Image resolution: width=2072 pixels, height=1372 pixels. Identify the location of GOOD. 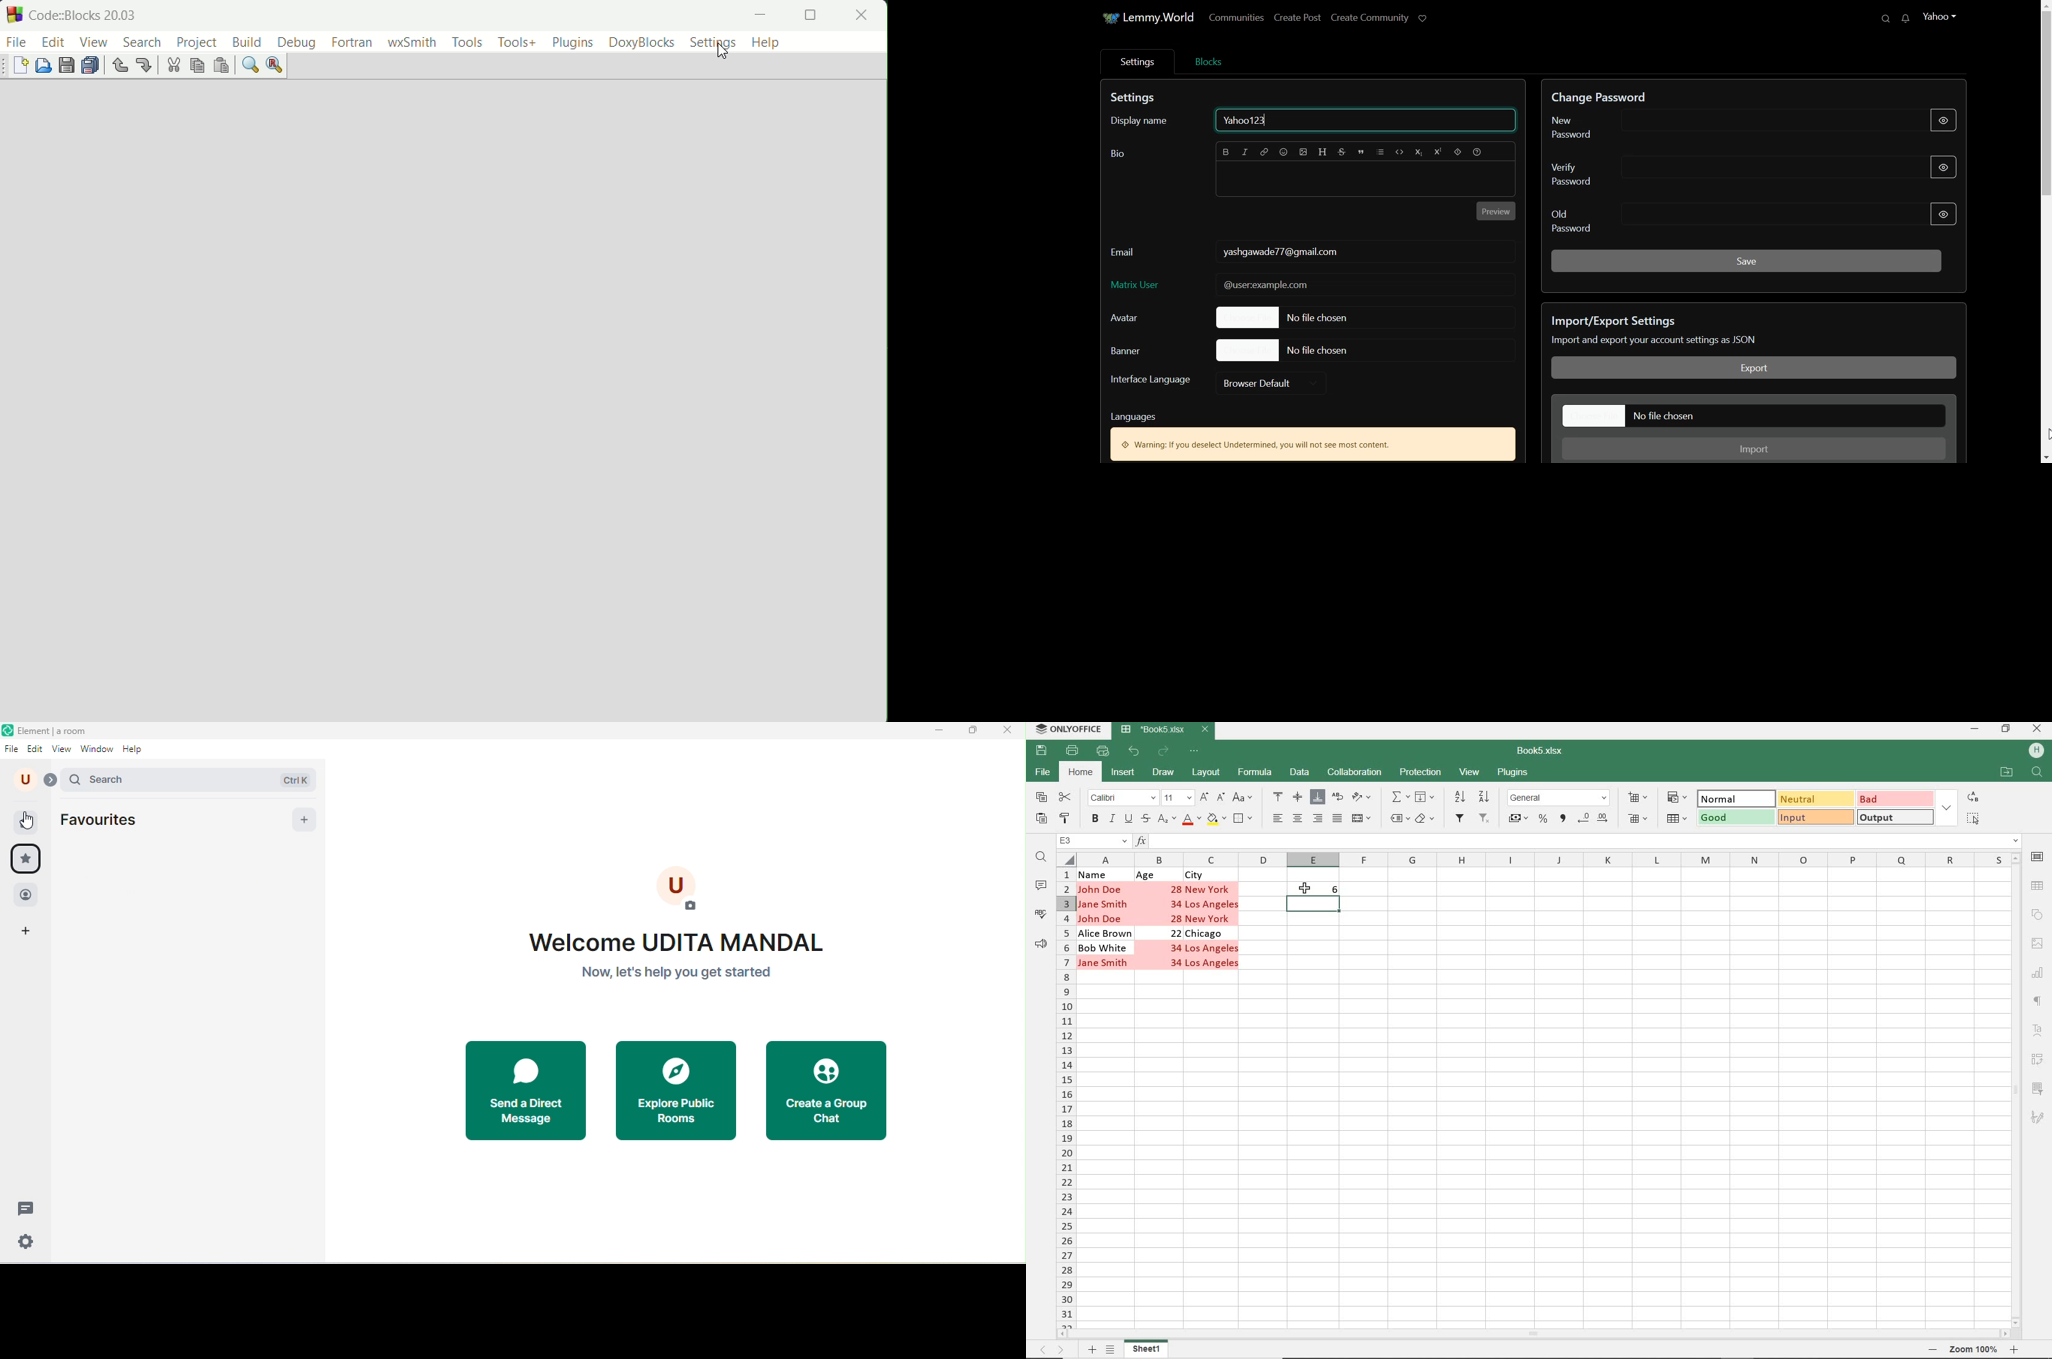
(1736, 818).